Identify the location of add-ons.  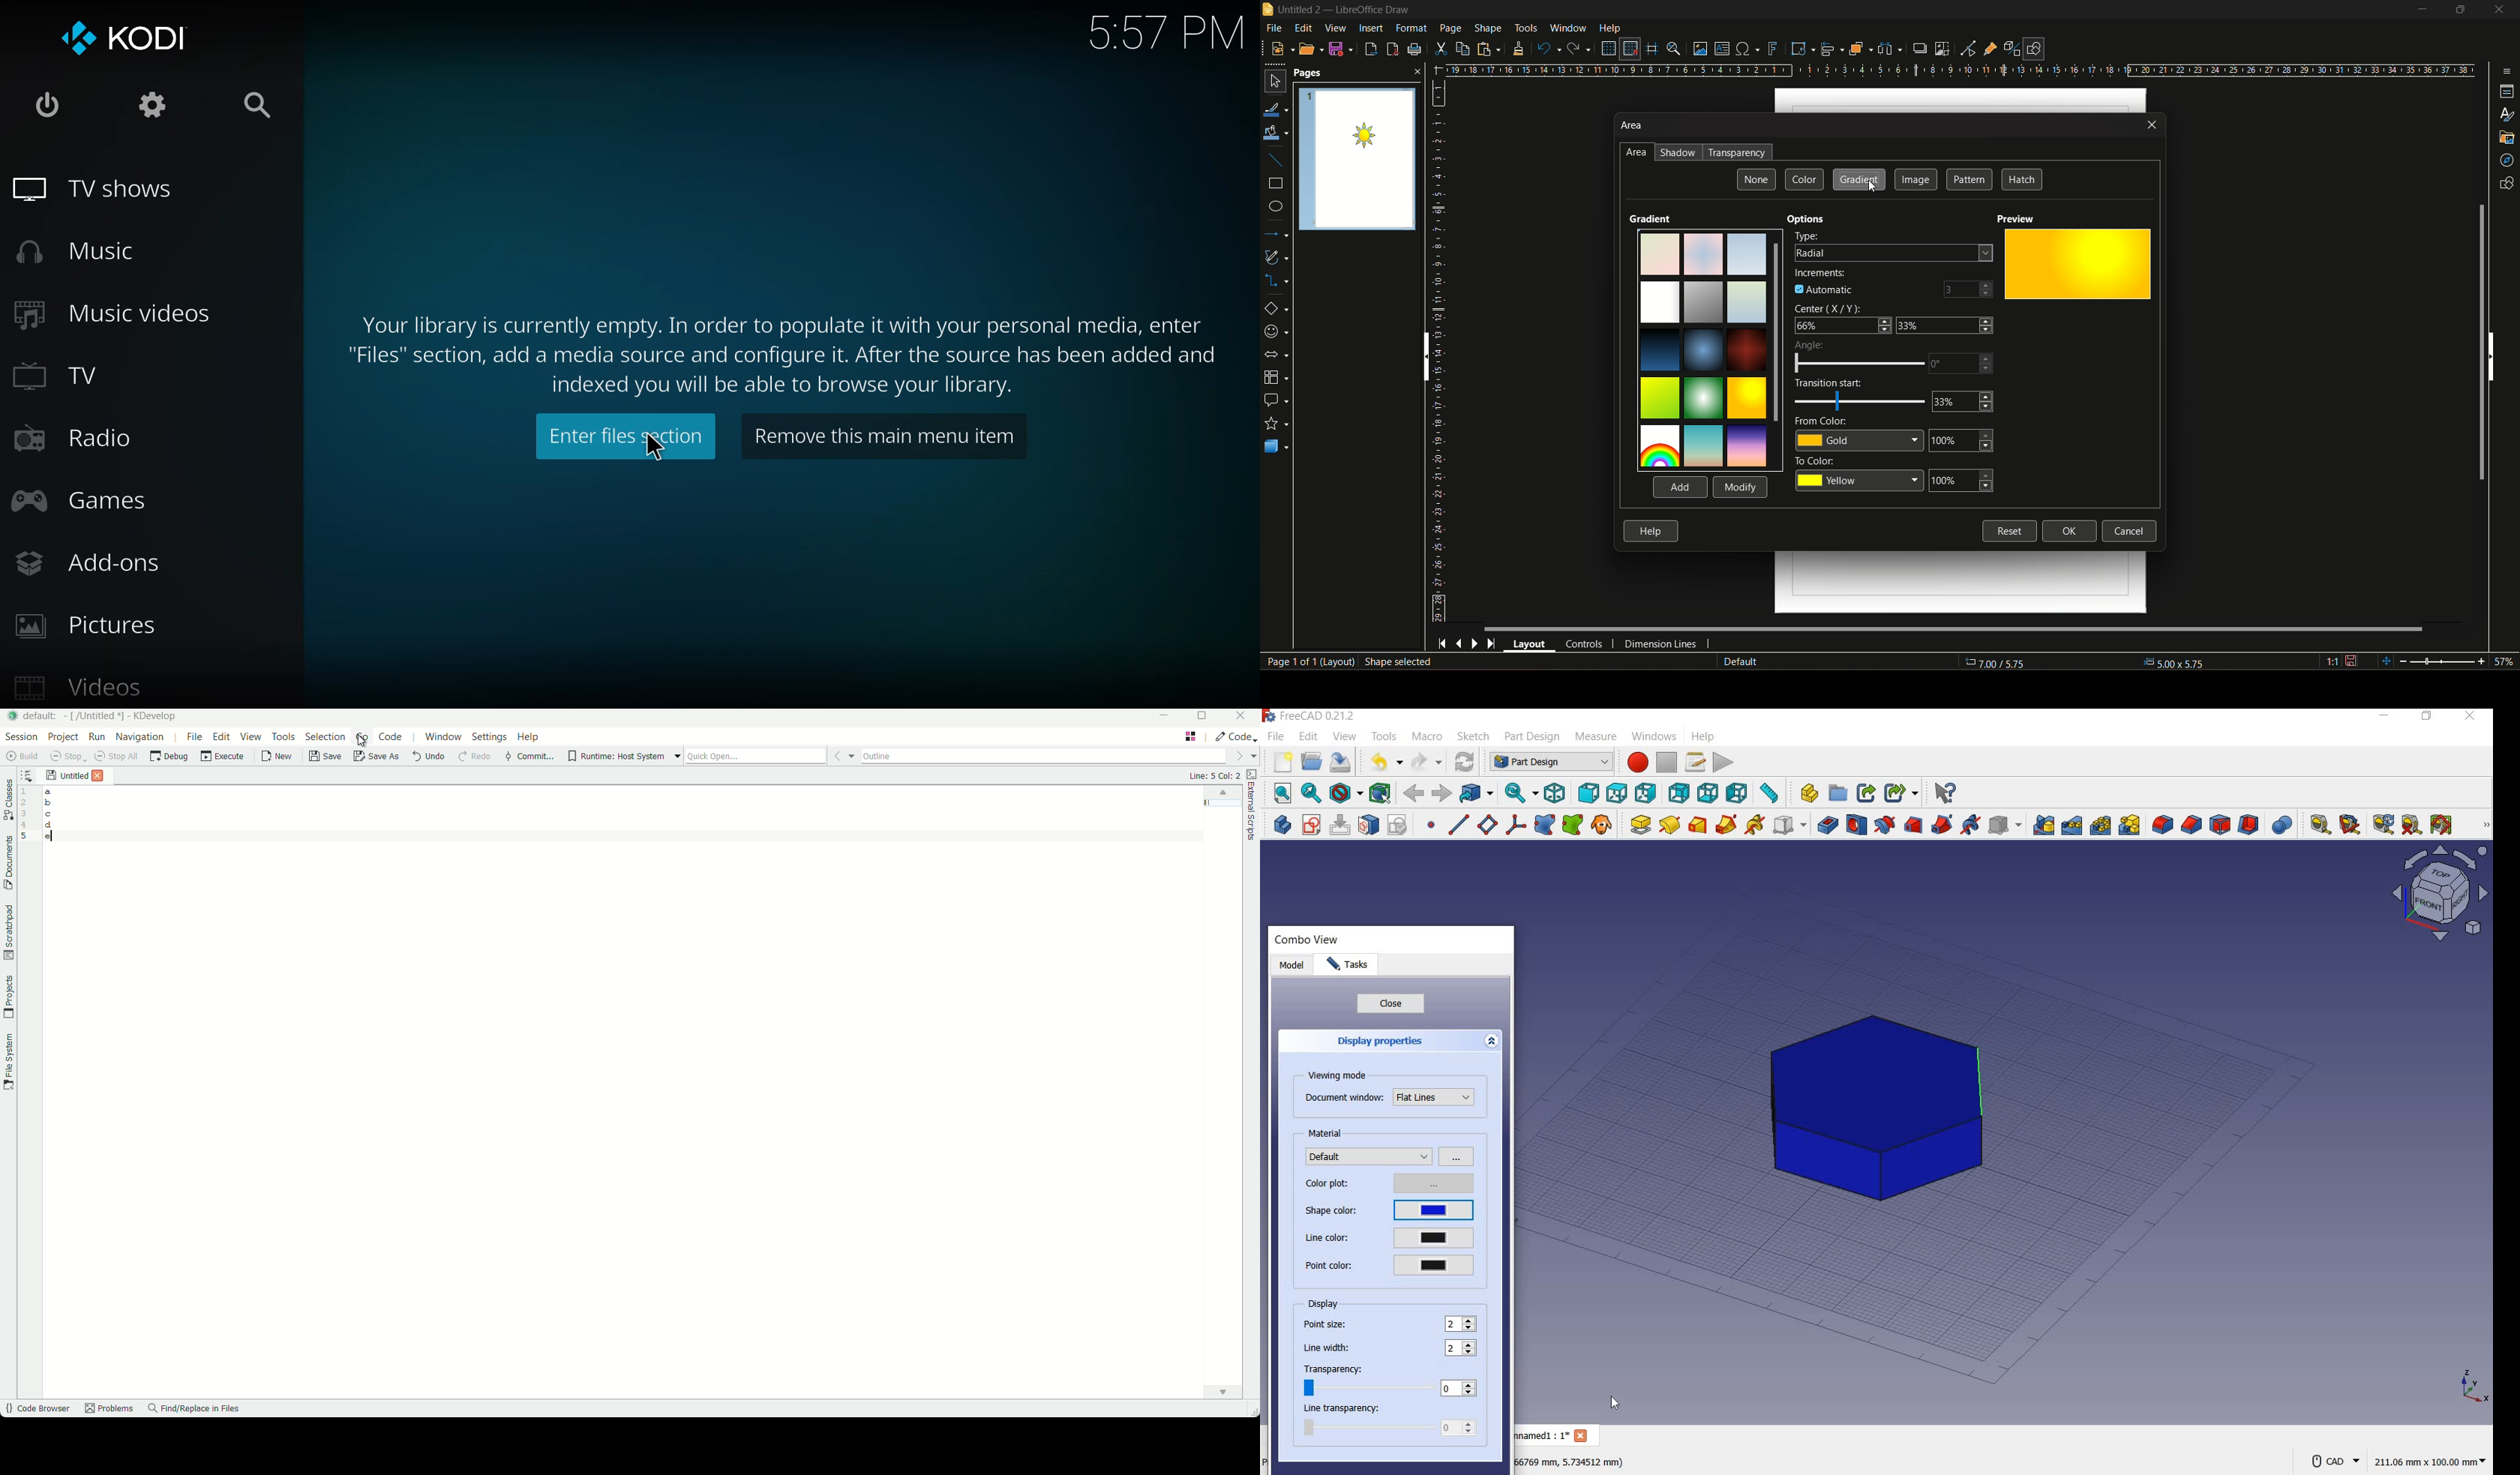
(94, 564).